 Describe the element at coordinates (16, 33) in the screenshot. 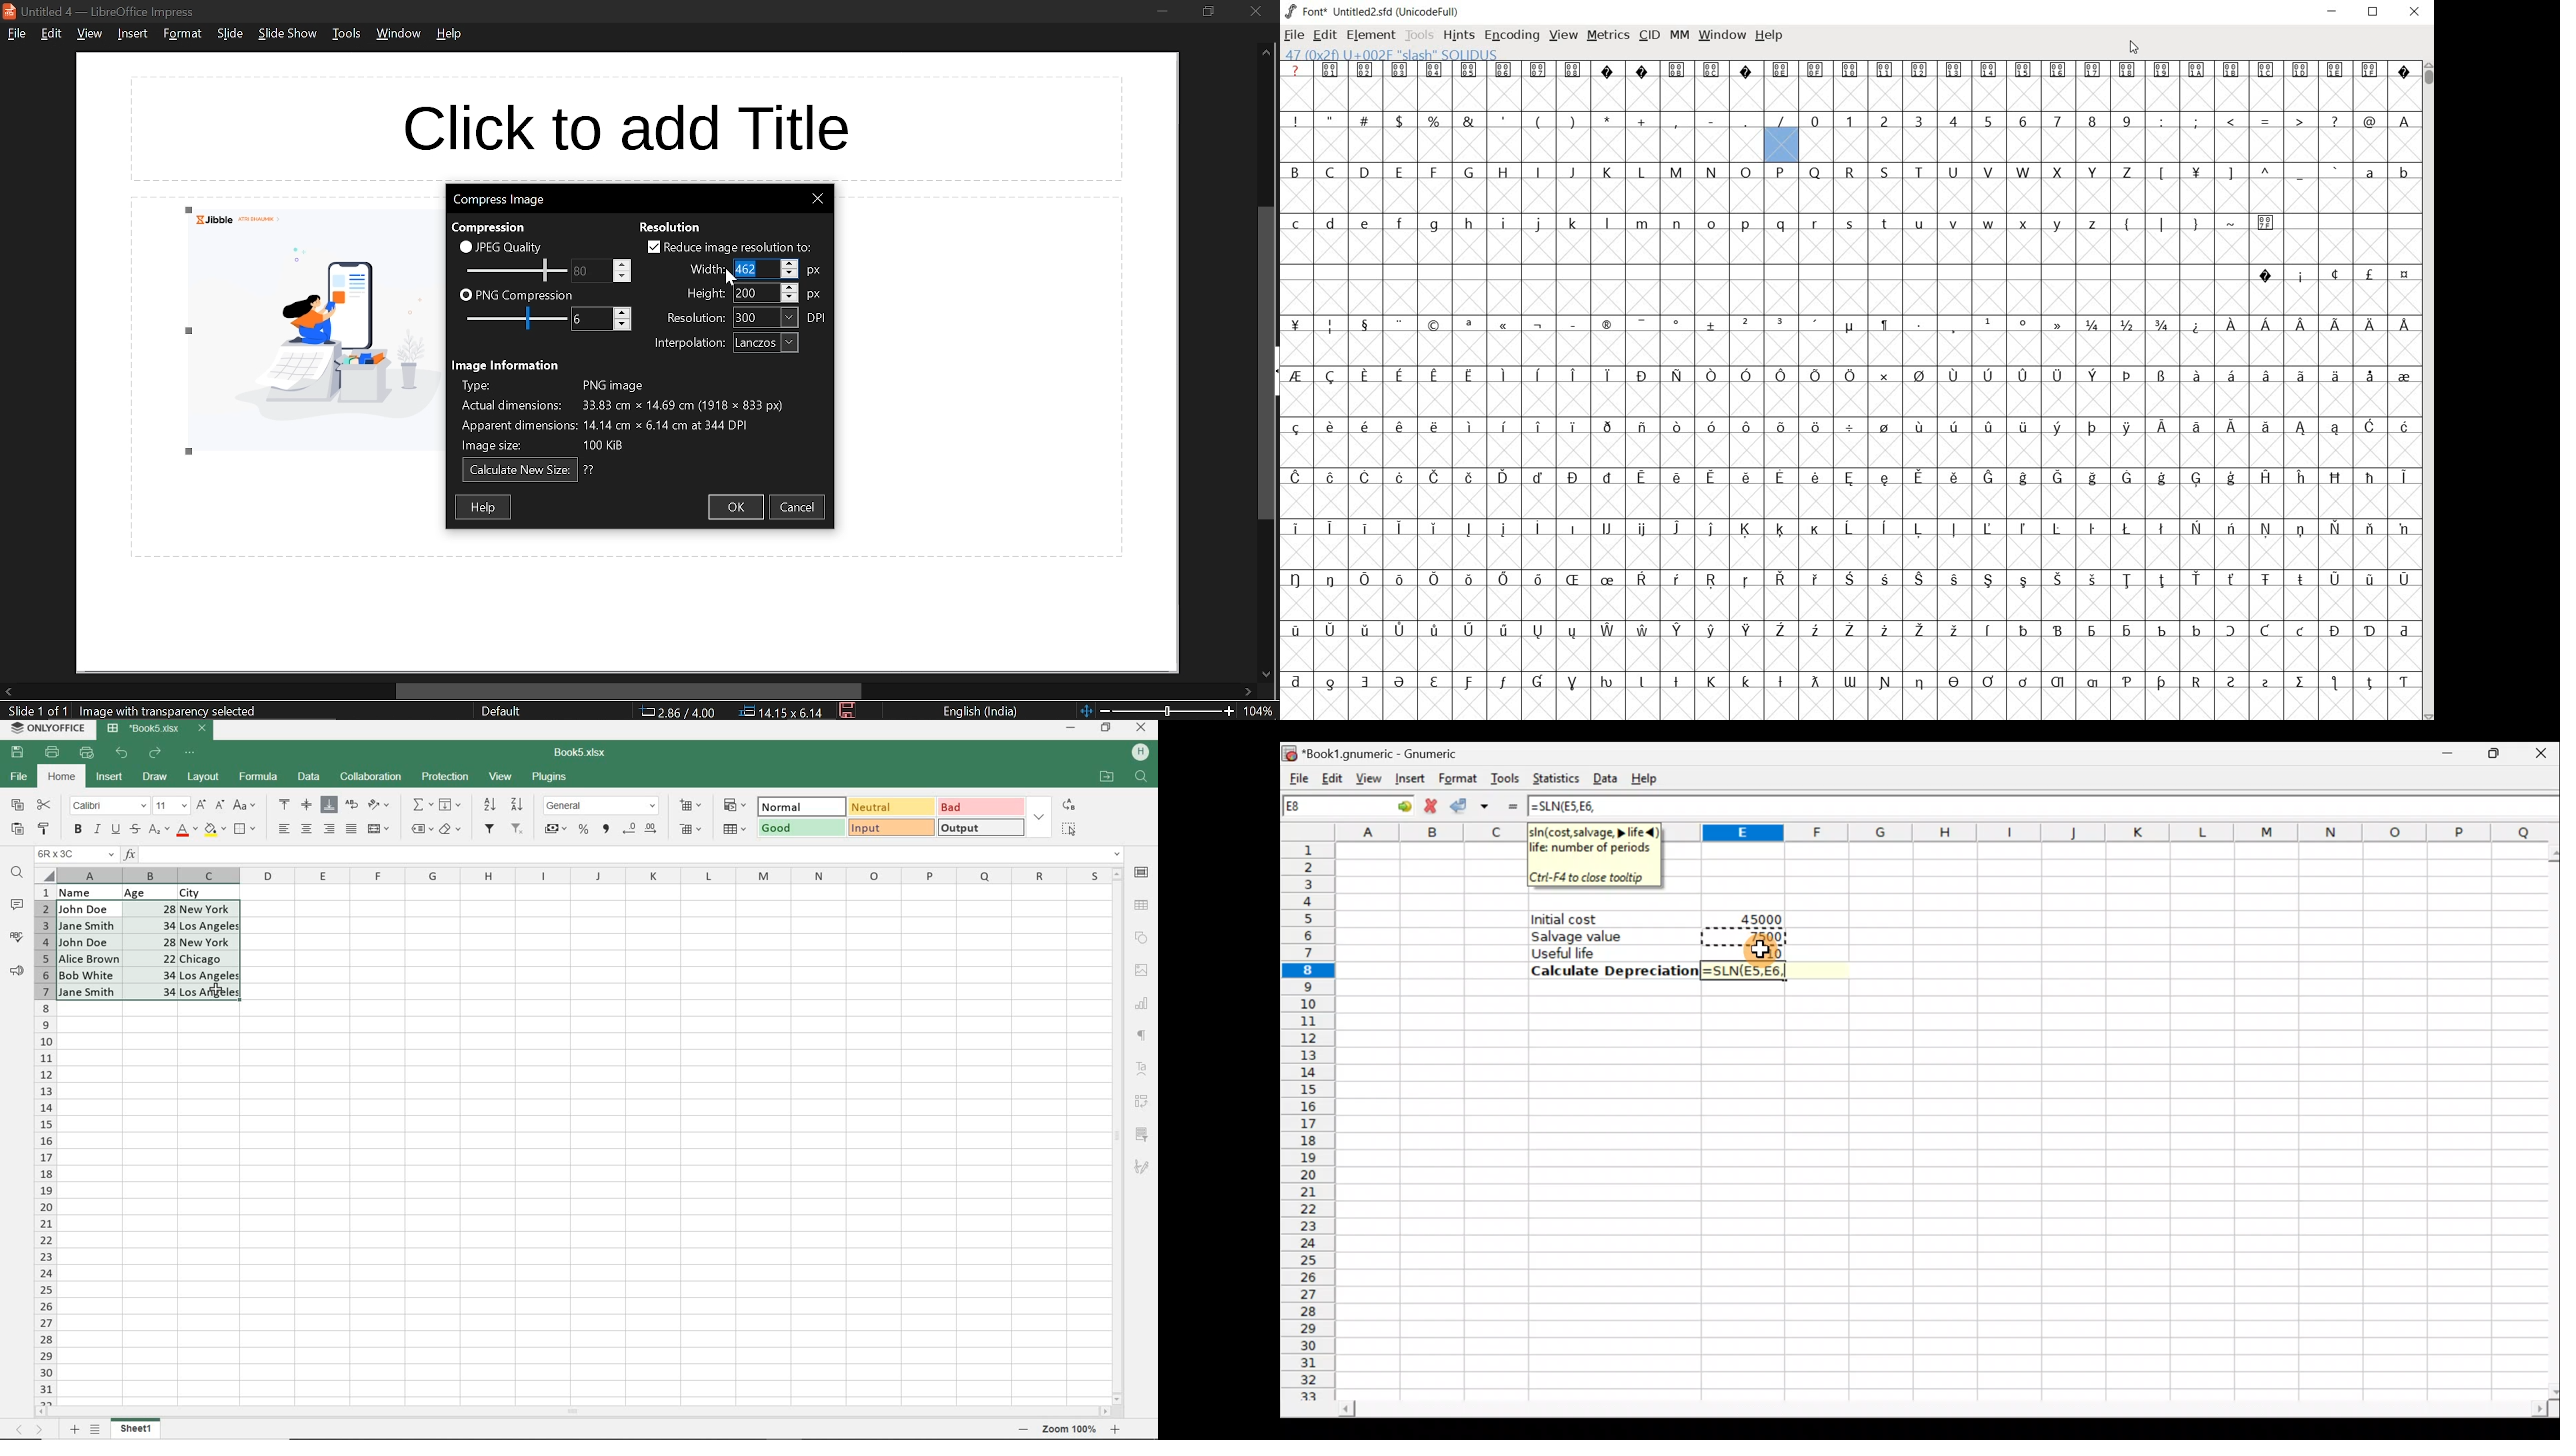

I see `file` at that location.